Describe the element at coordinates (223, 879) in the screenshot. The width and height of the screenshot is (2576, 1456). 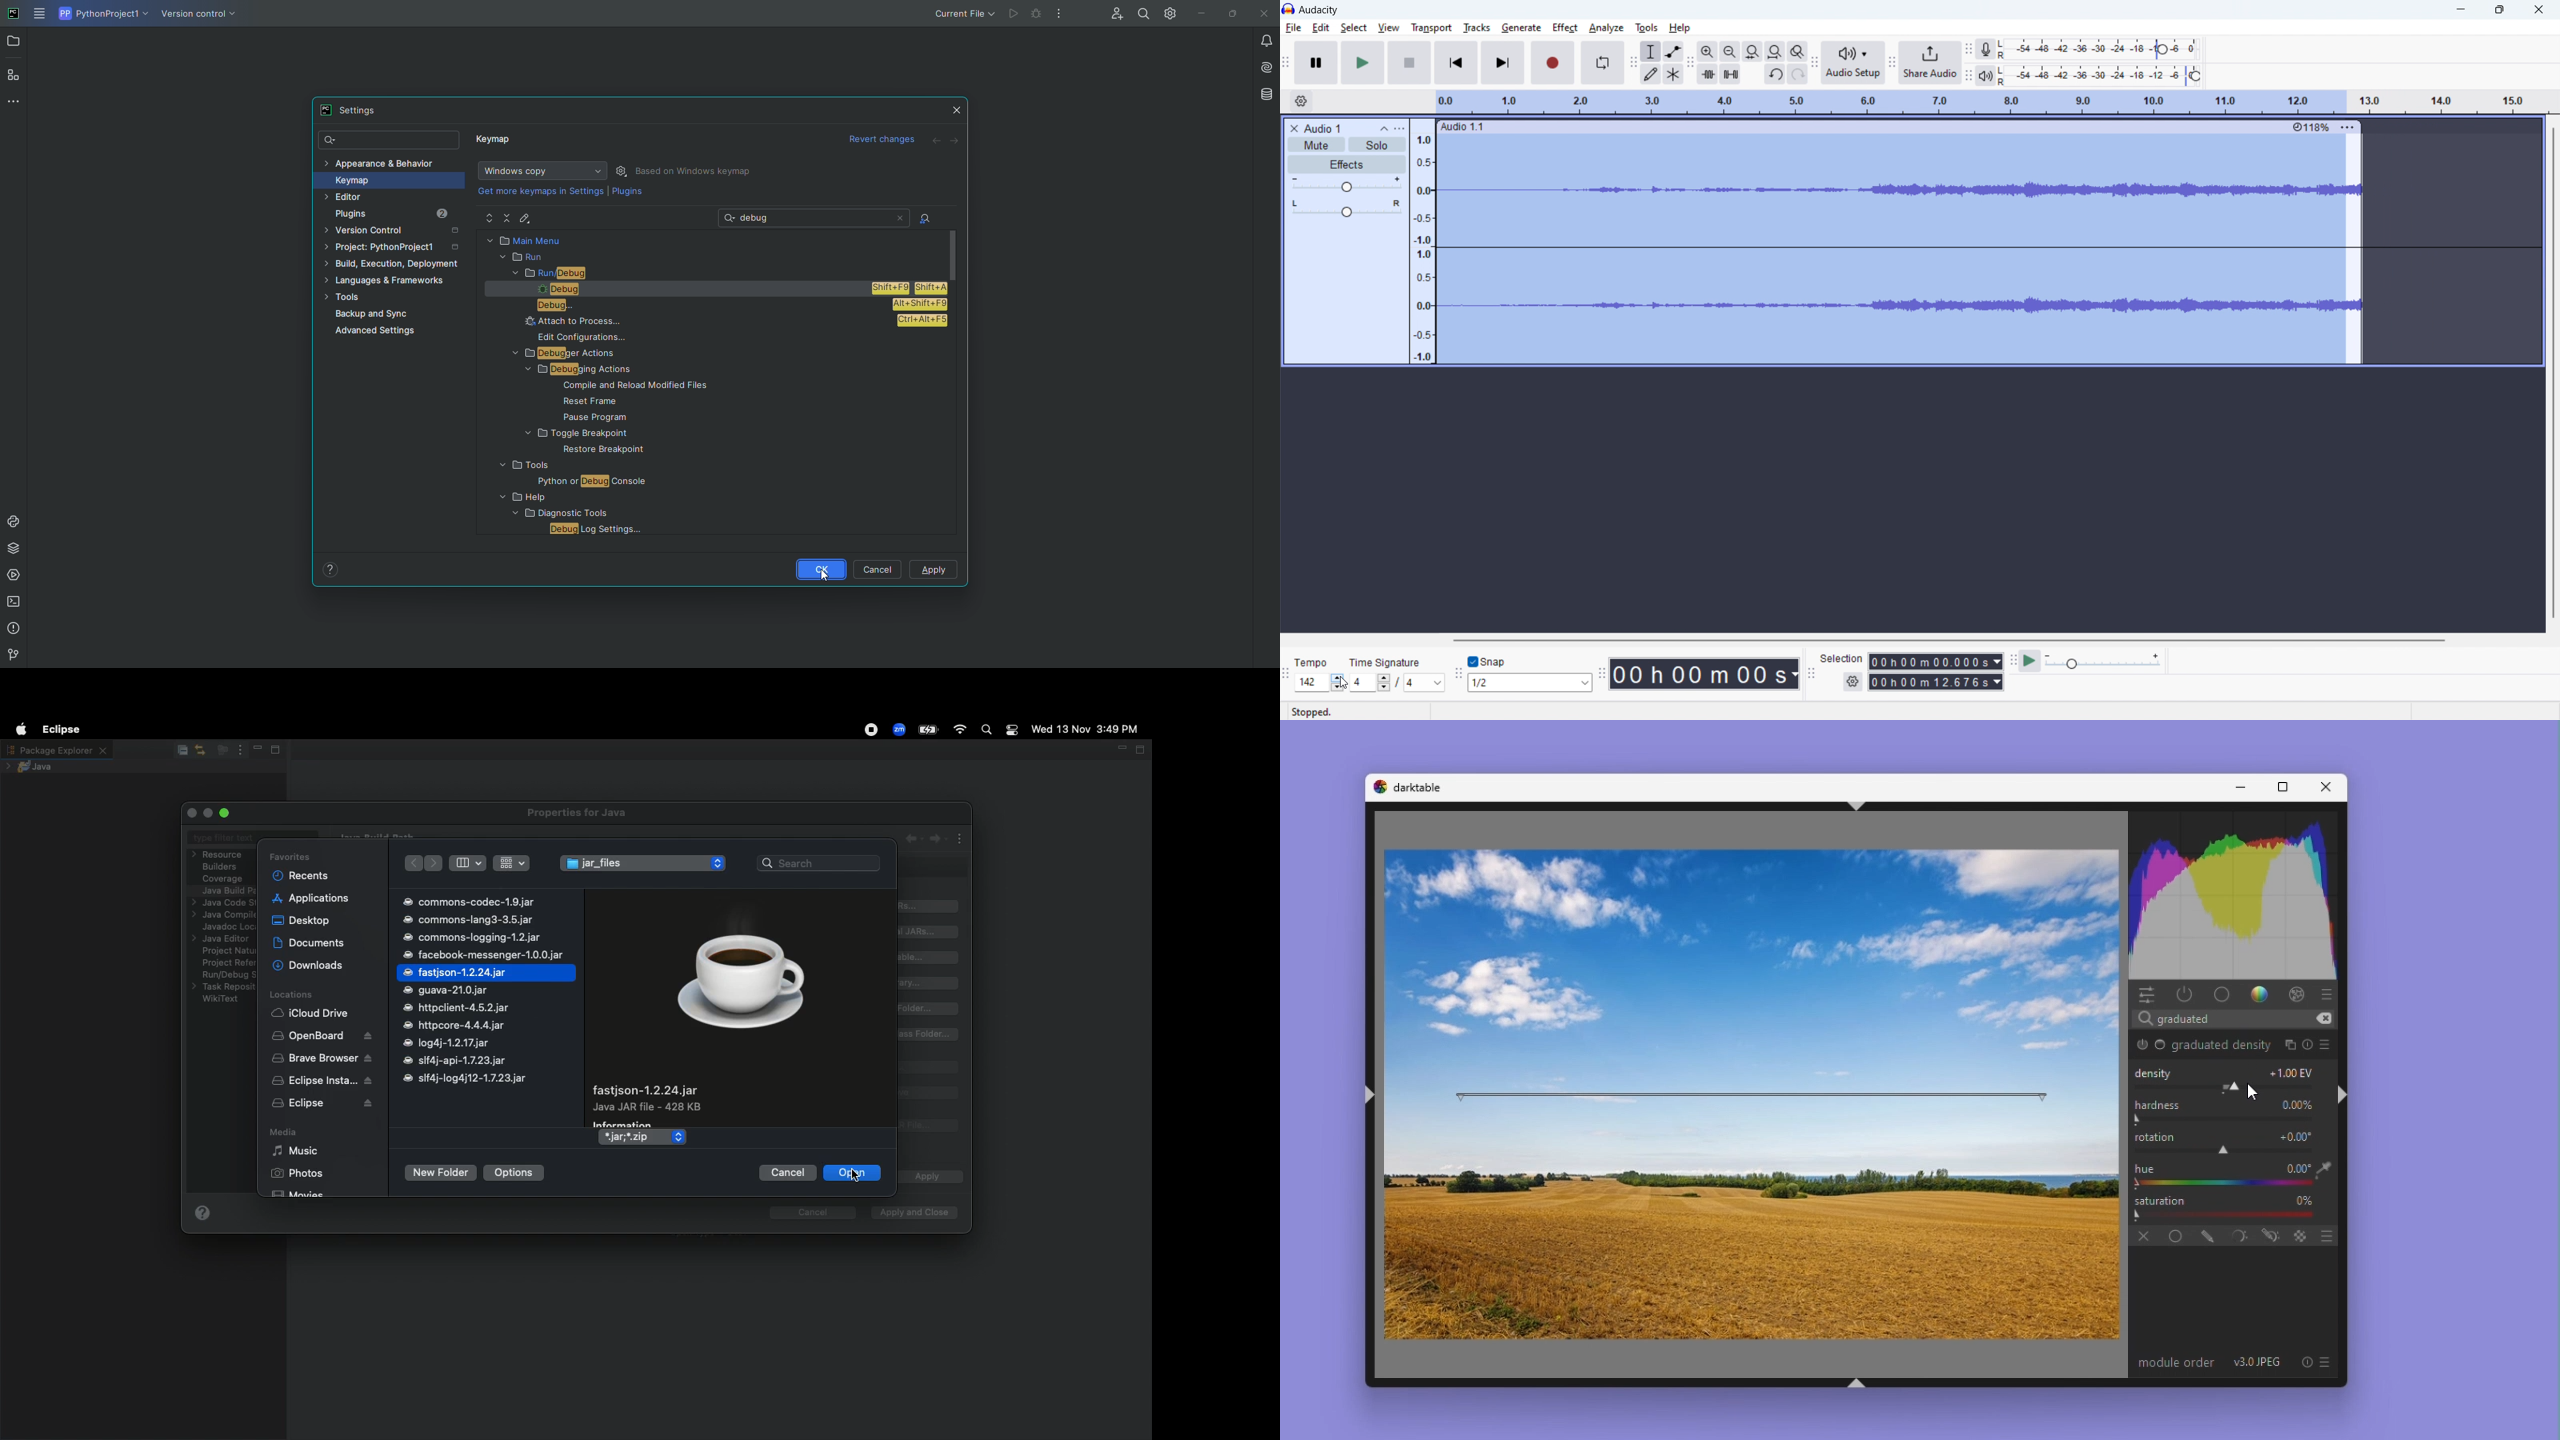
I see `Coverage` at that location.